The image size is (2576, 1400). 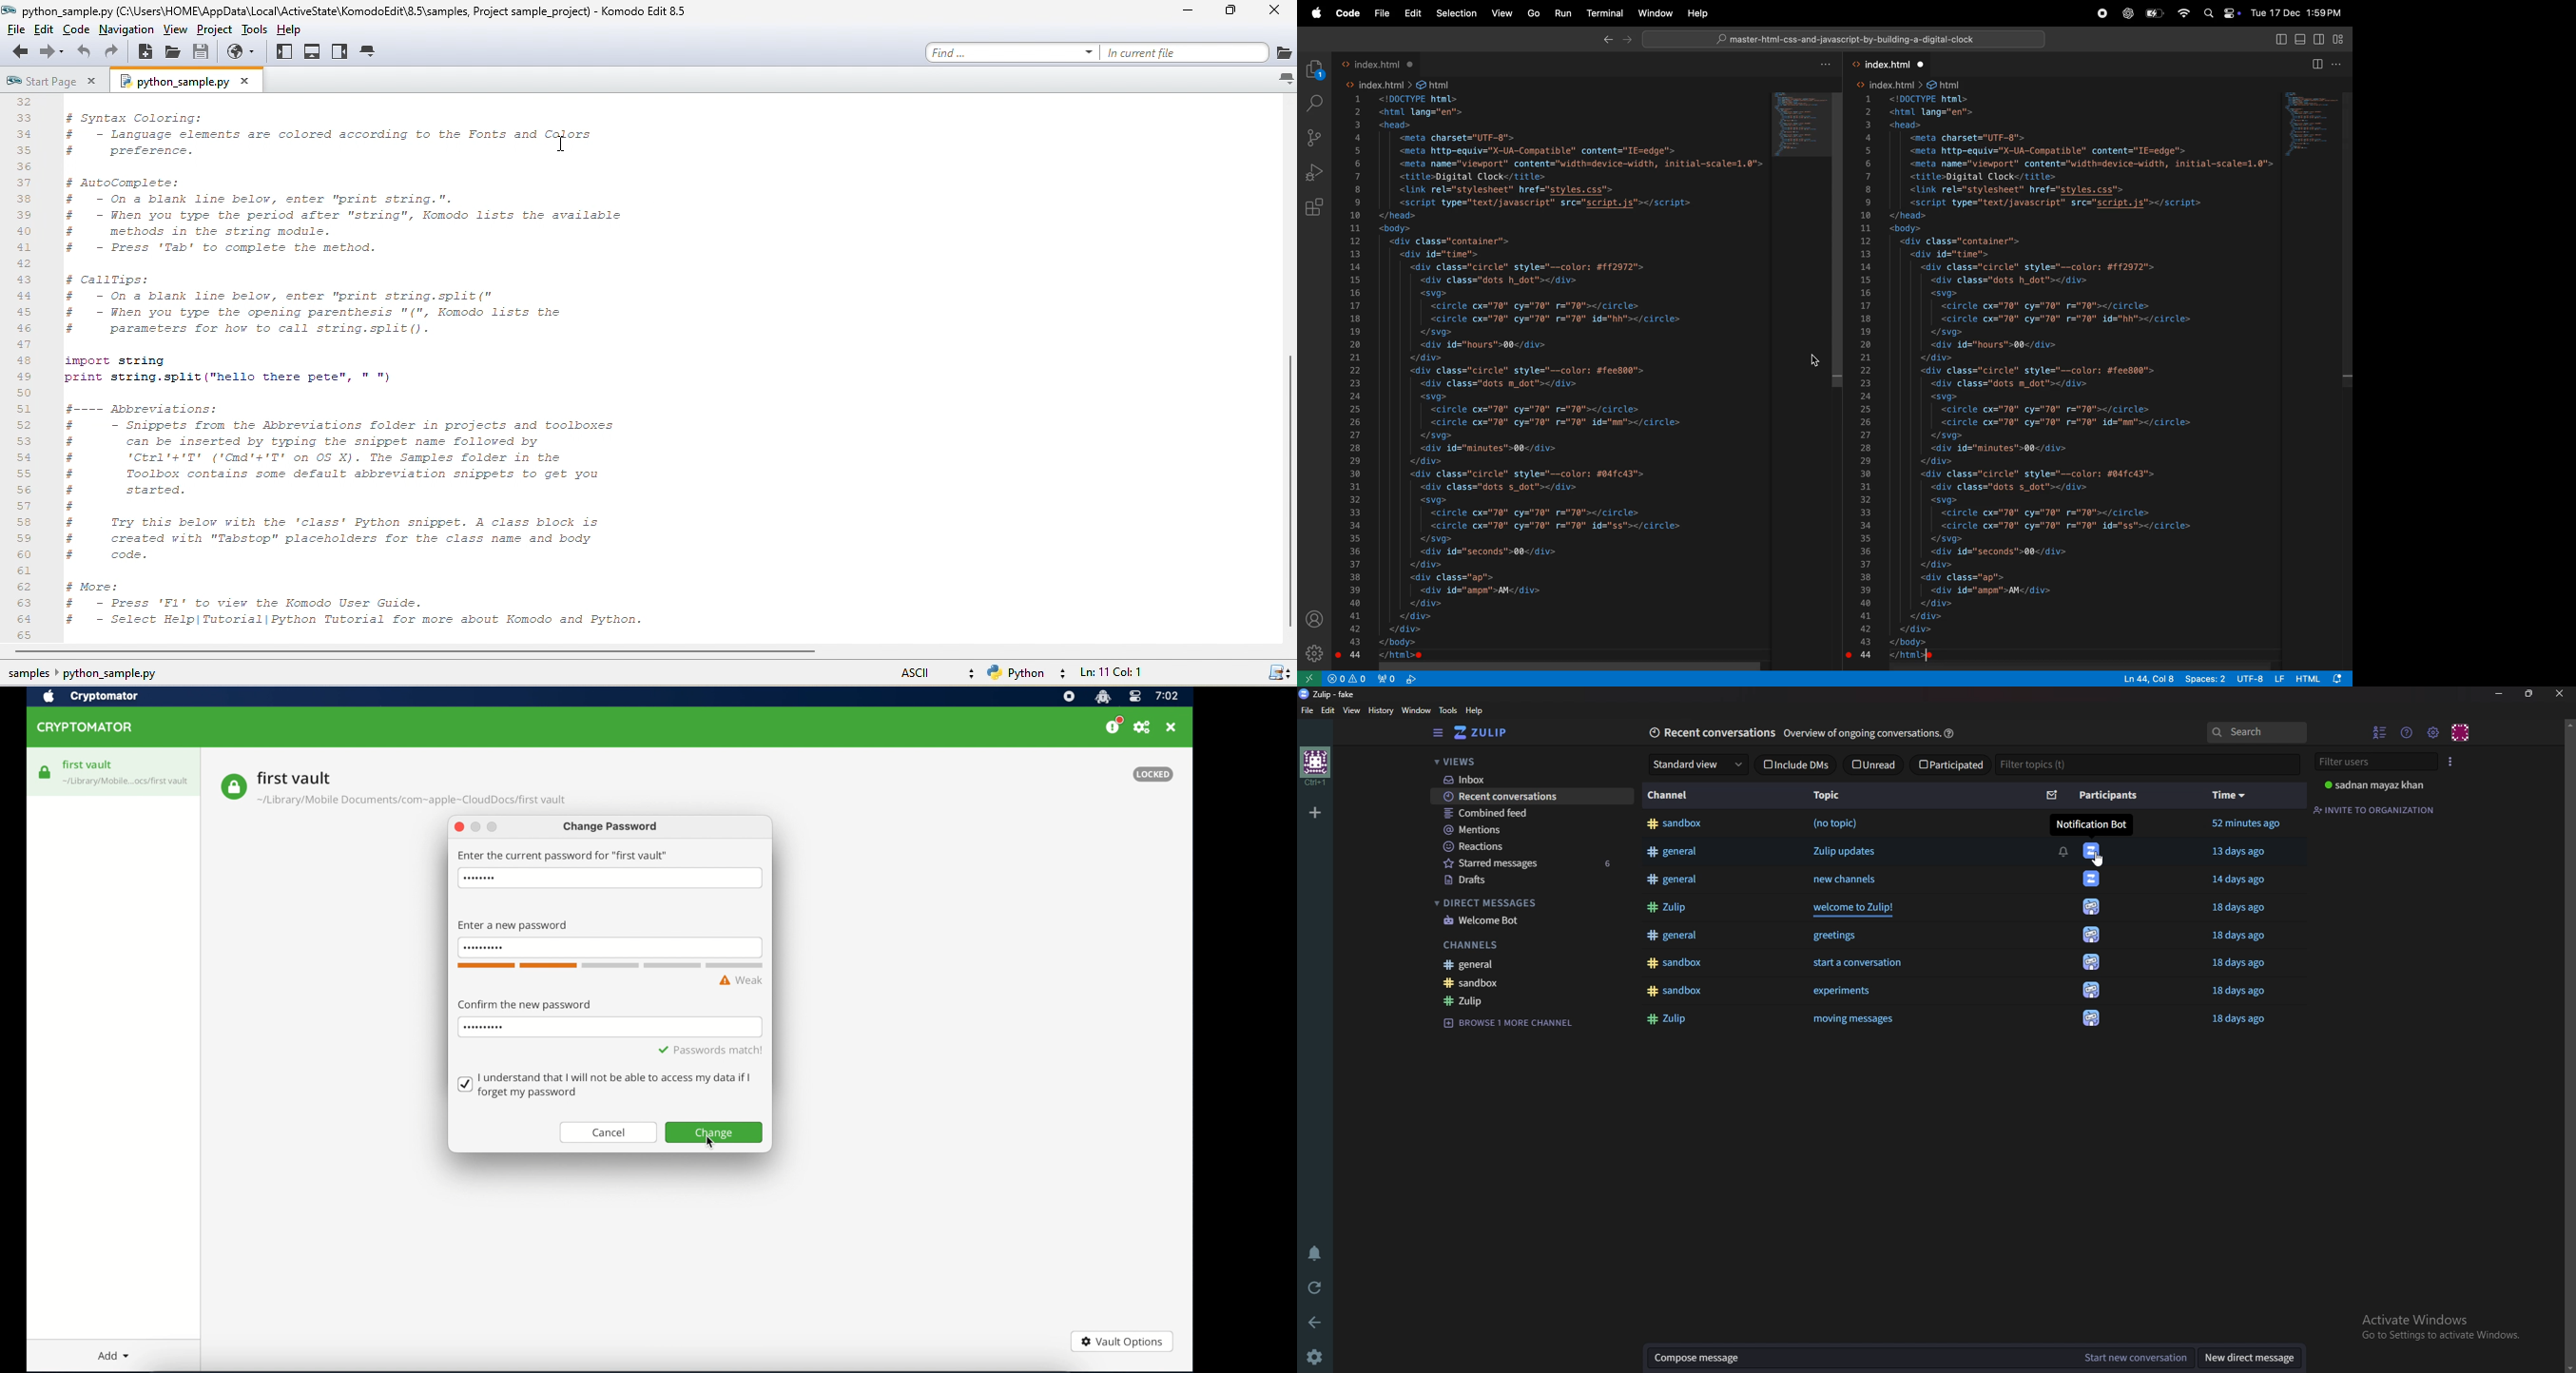 What do you see at coordinates (2317, 65) in the screenshot?
I see `split editor to right` at bounding box center [2317, 65].